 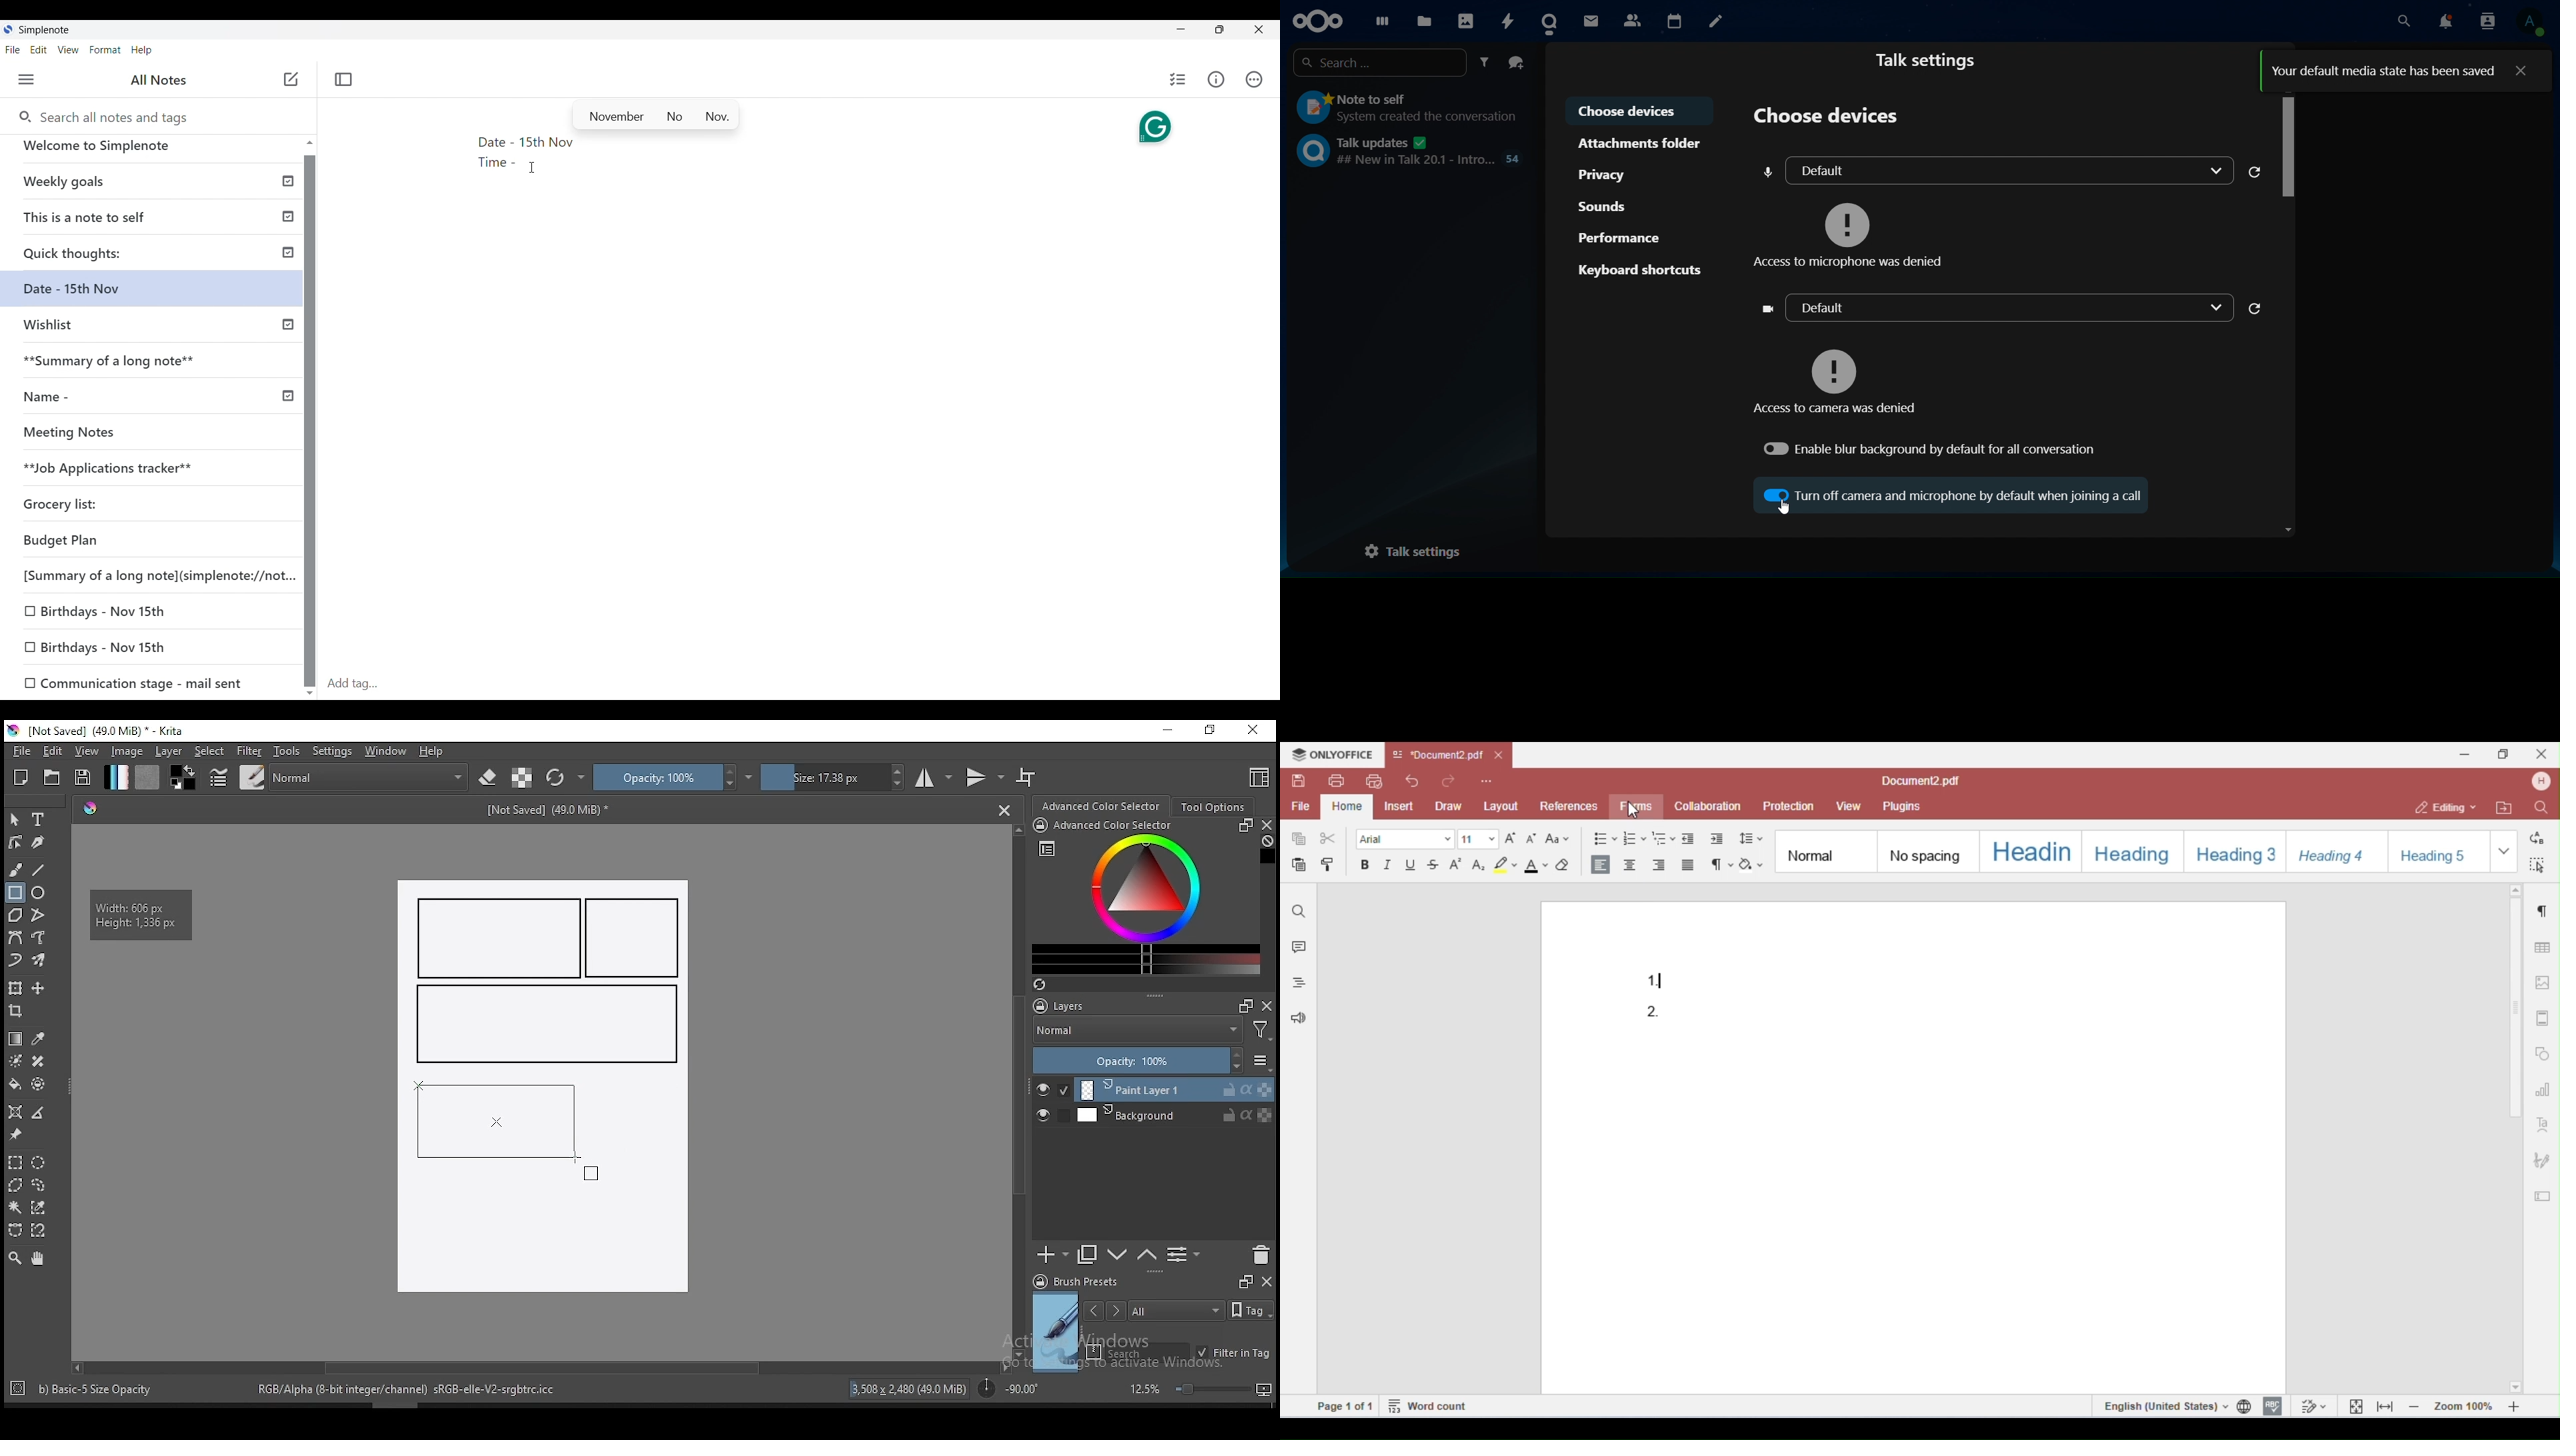 What do you see at coordinates (370, 777) in the screenshot?
I see `blending mode` at bounding box center [370, 777].